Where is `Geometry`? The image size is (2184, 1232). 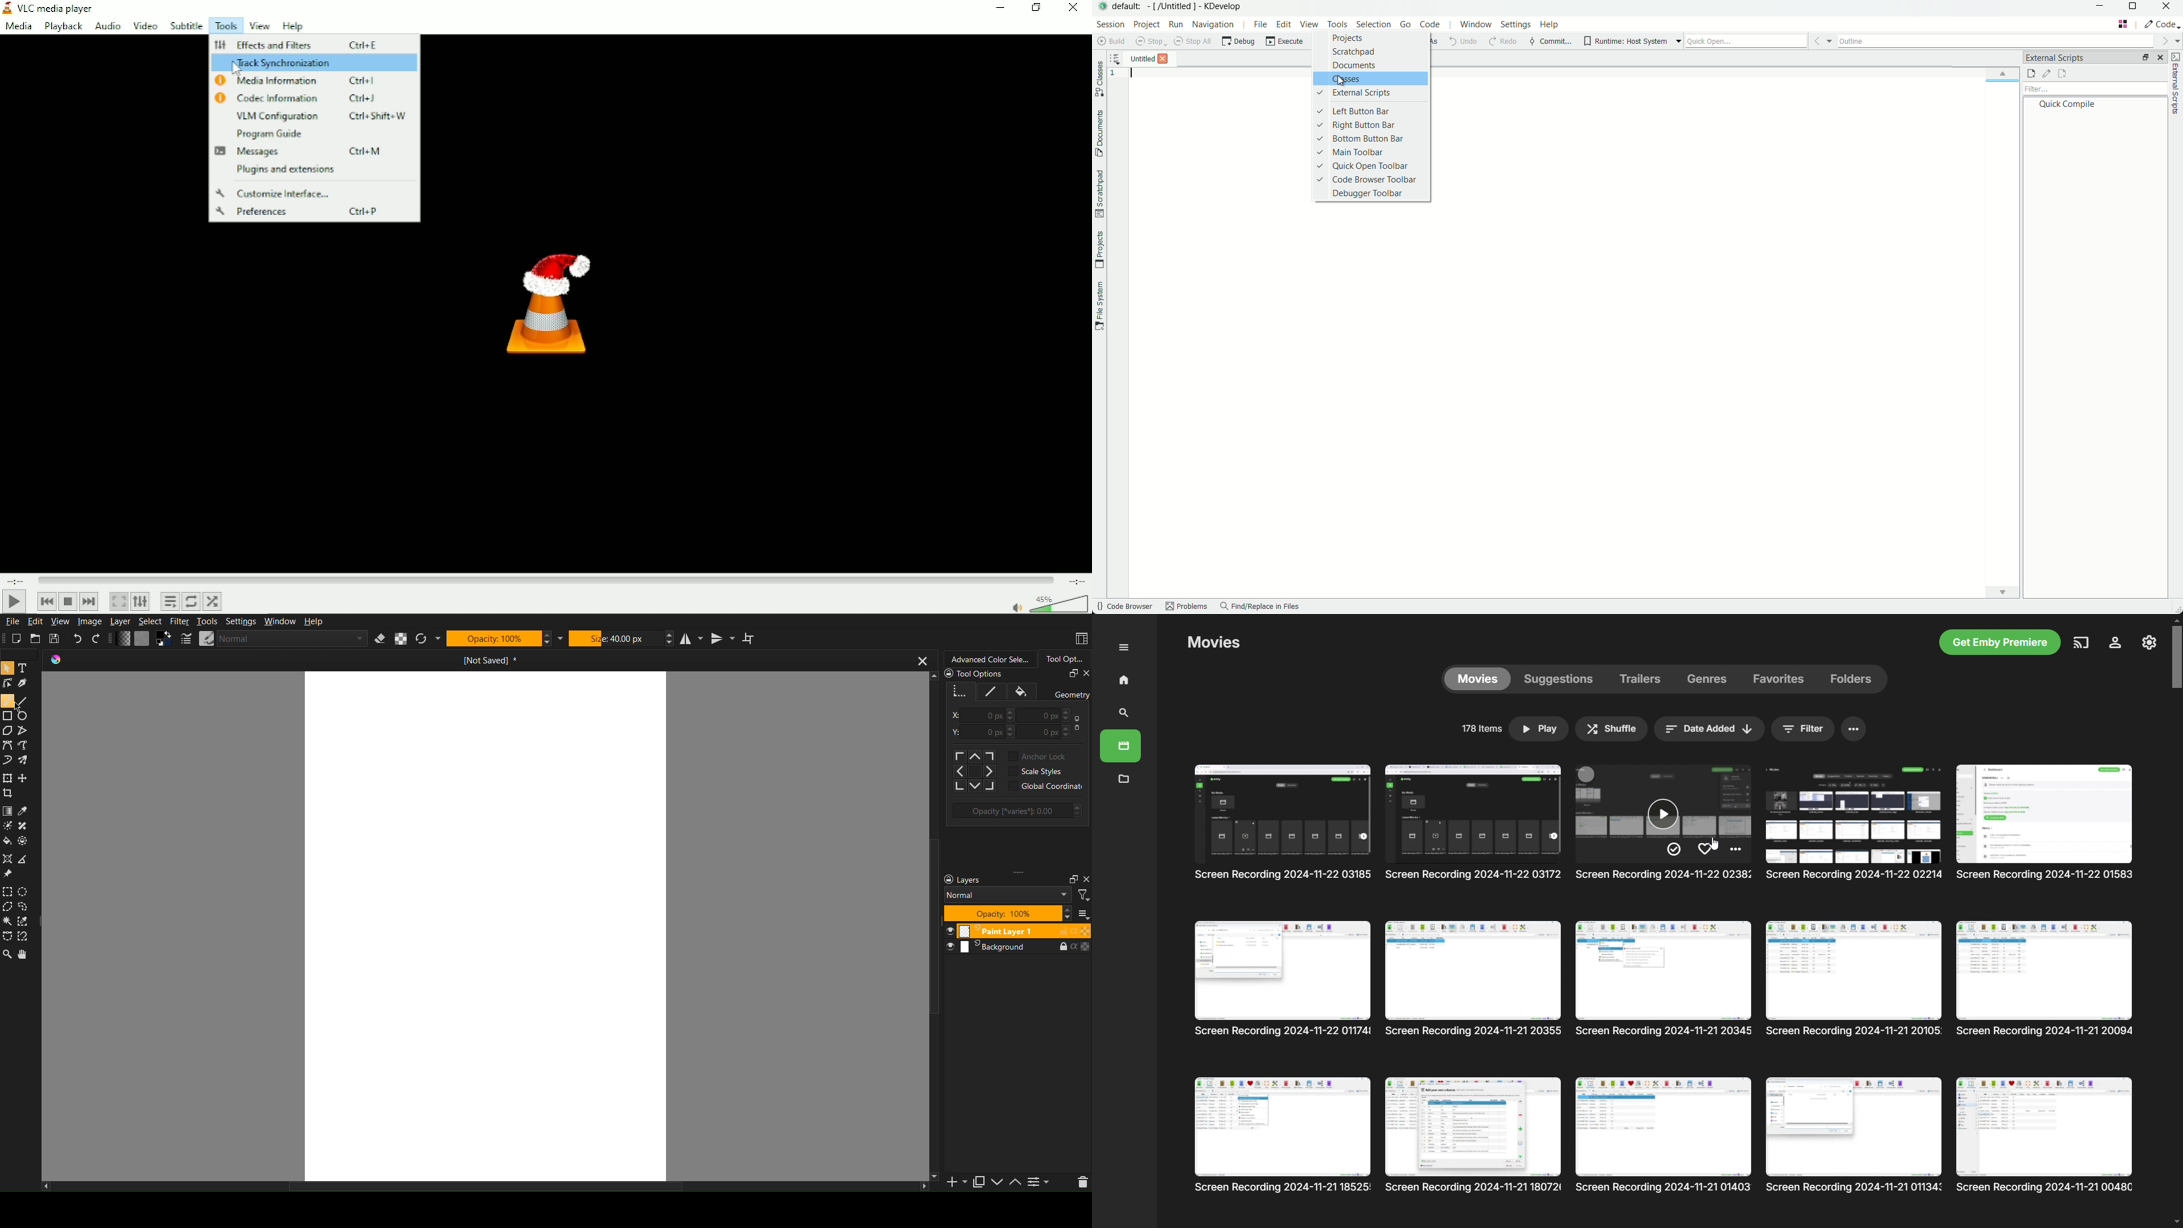
Geometry is located at coordinates (1071, 695).